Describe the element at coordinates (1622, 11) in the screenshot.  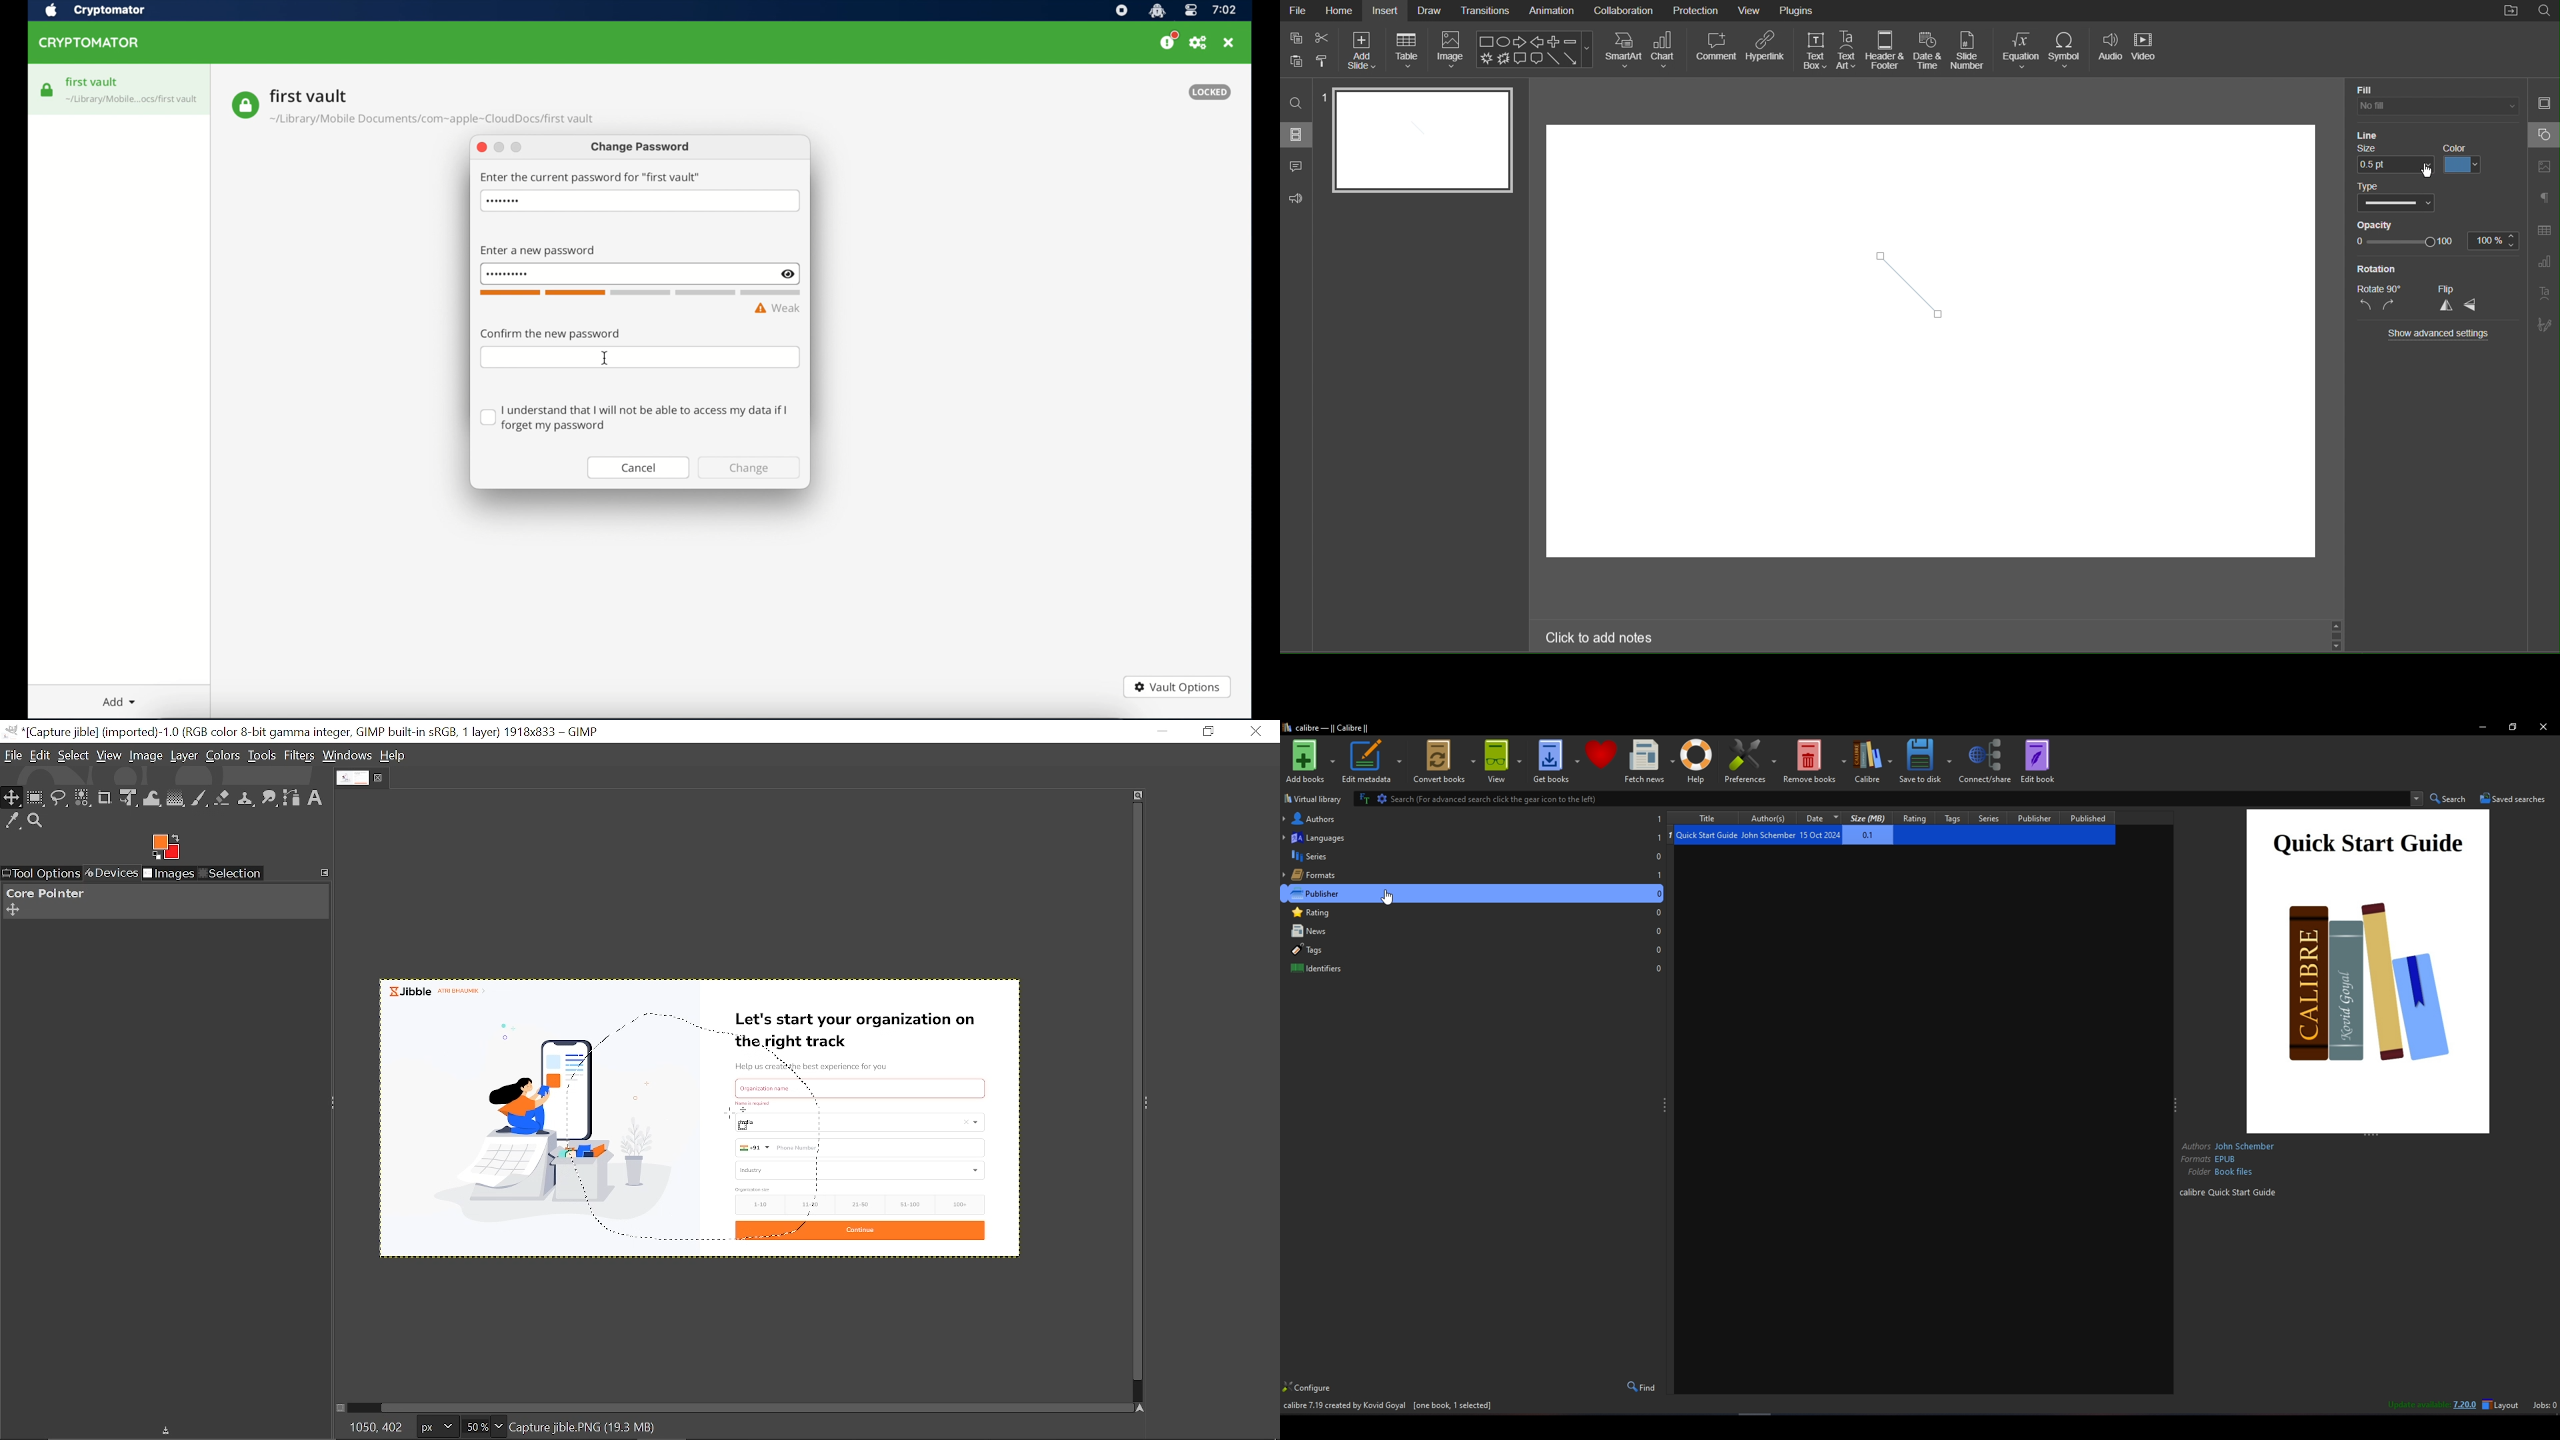
I see `Collaboration` at that location.